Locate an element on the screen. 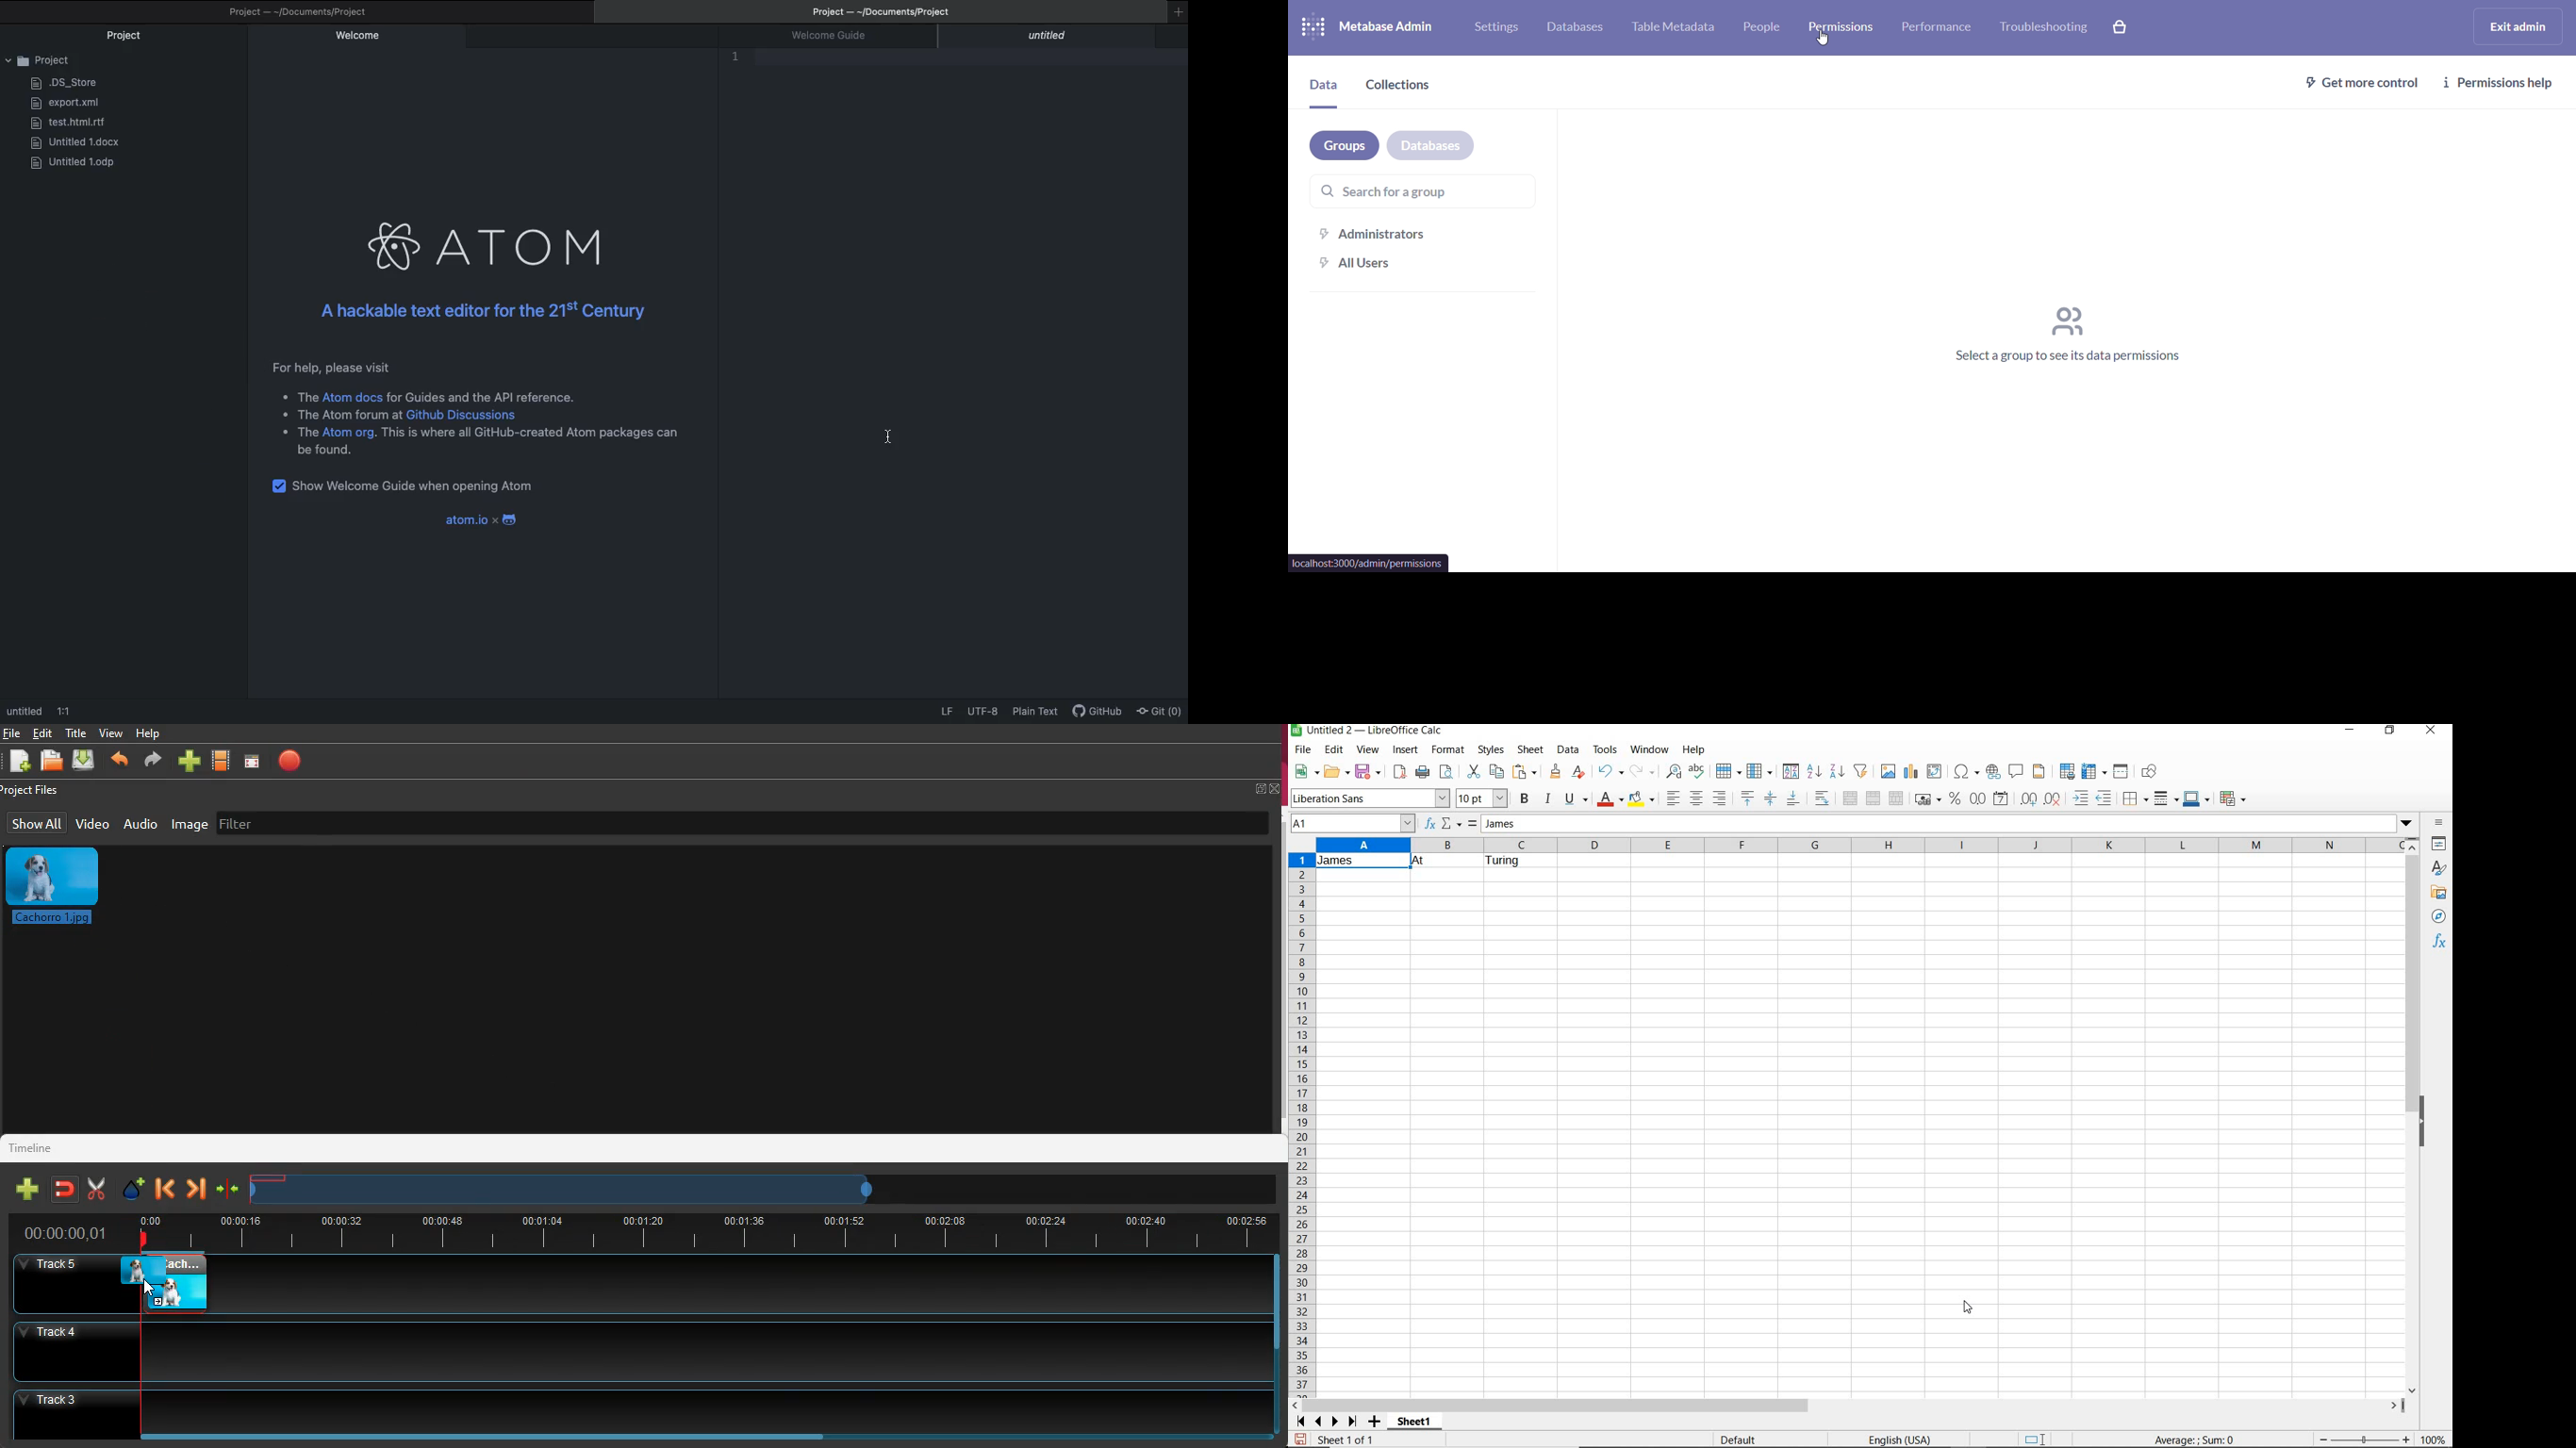 This screenshot has width=2576, height=1456. styles is located at coordinates (1492, 752).